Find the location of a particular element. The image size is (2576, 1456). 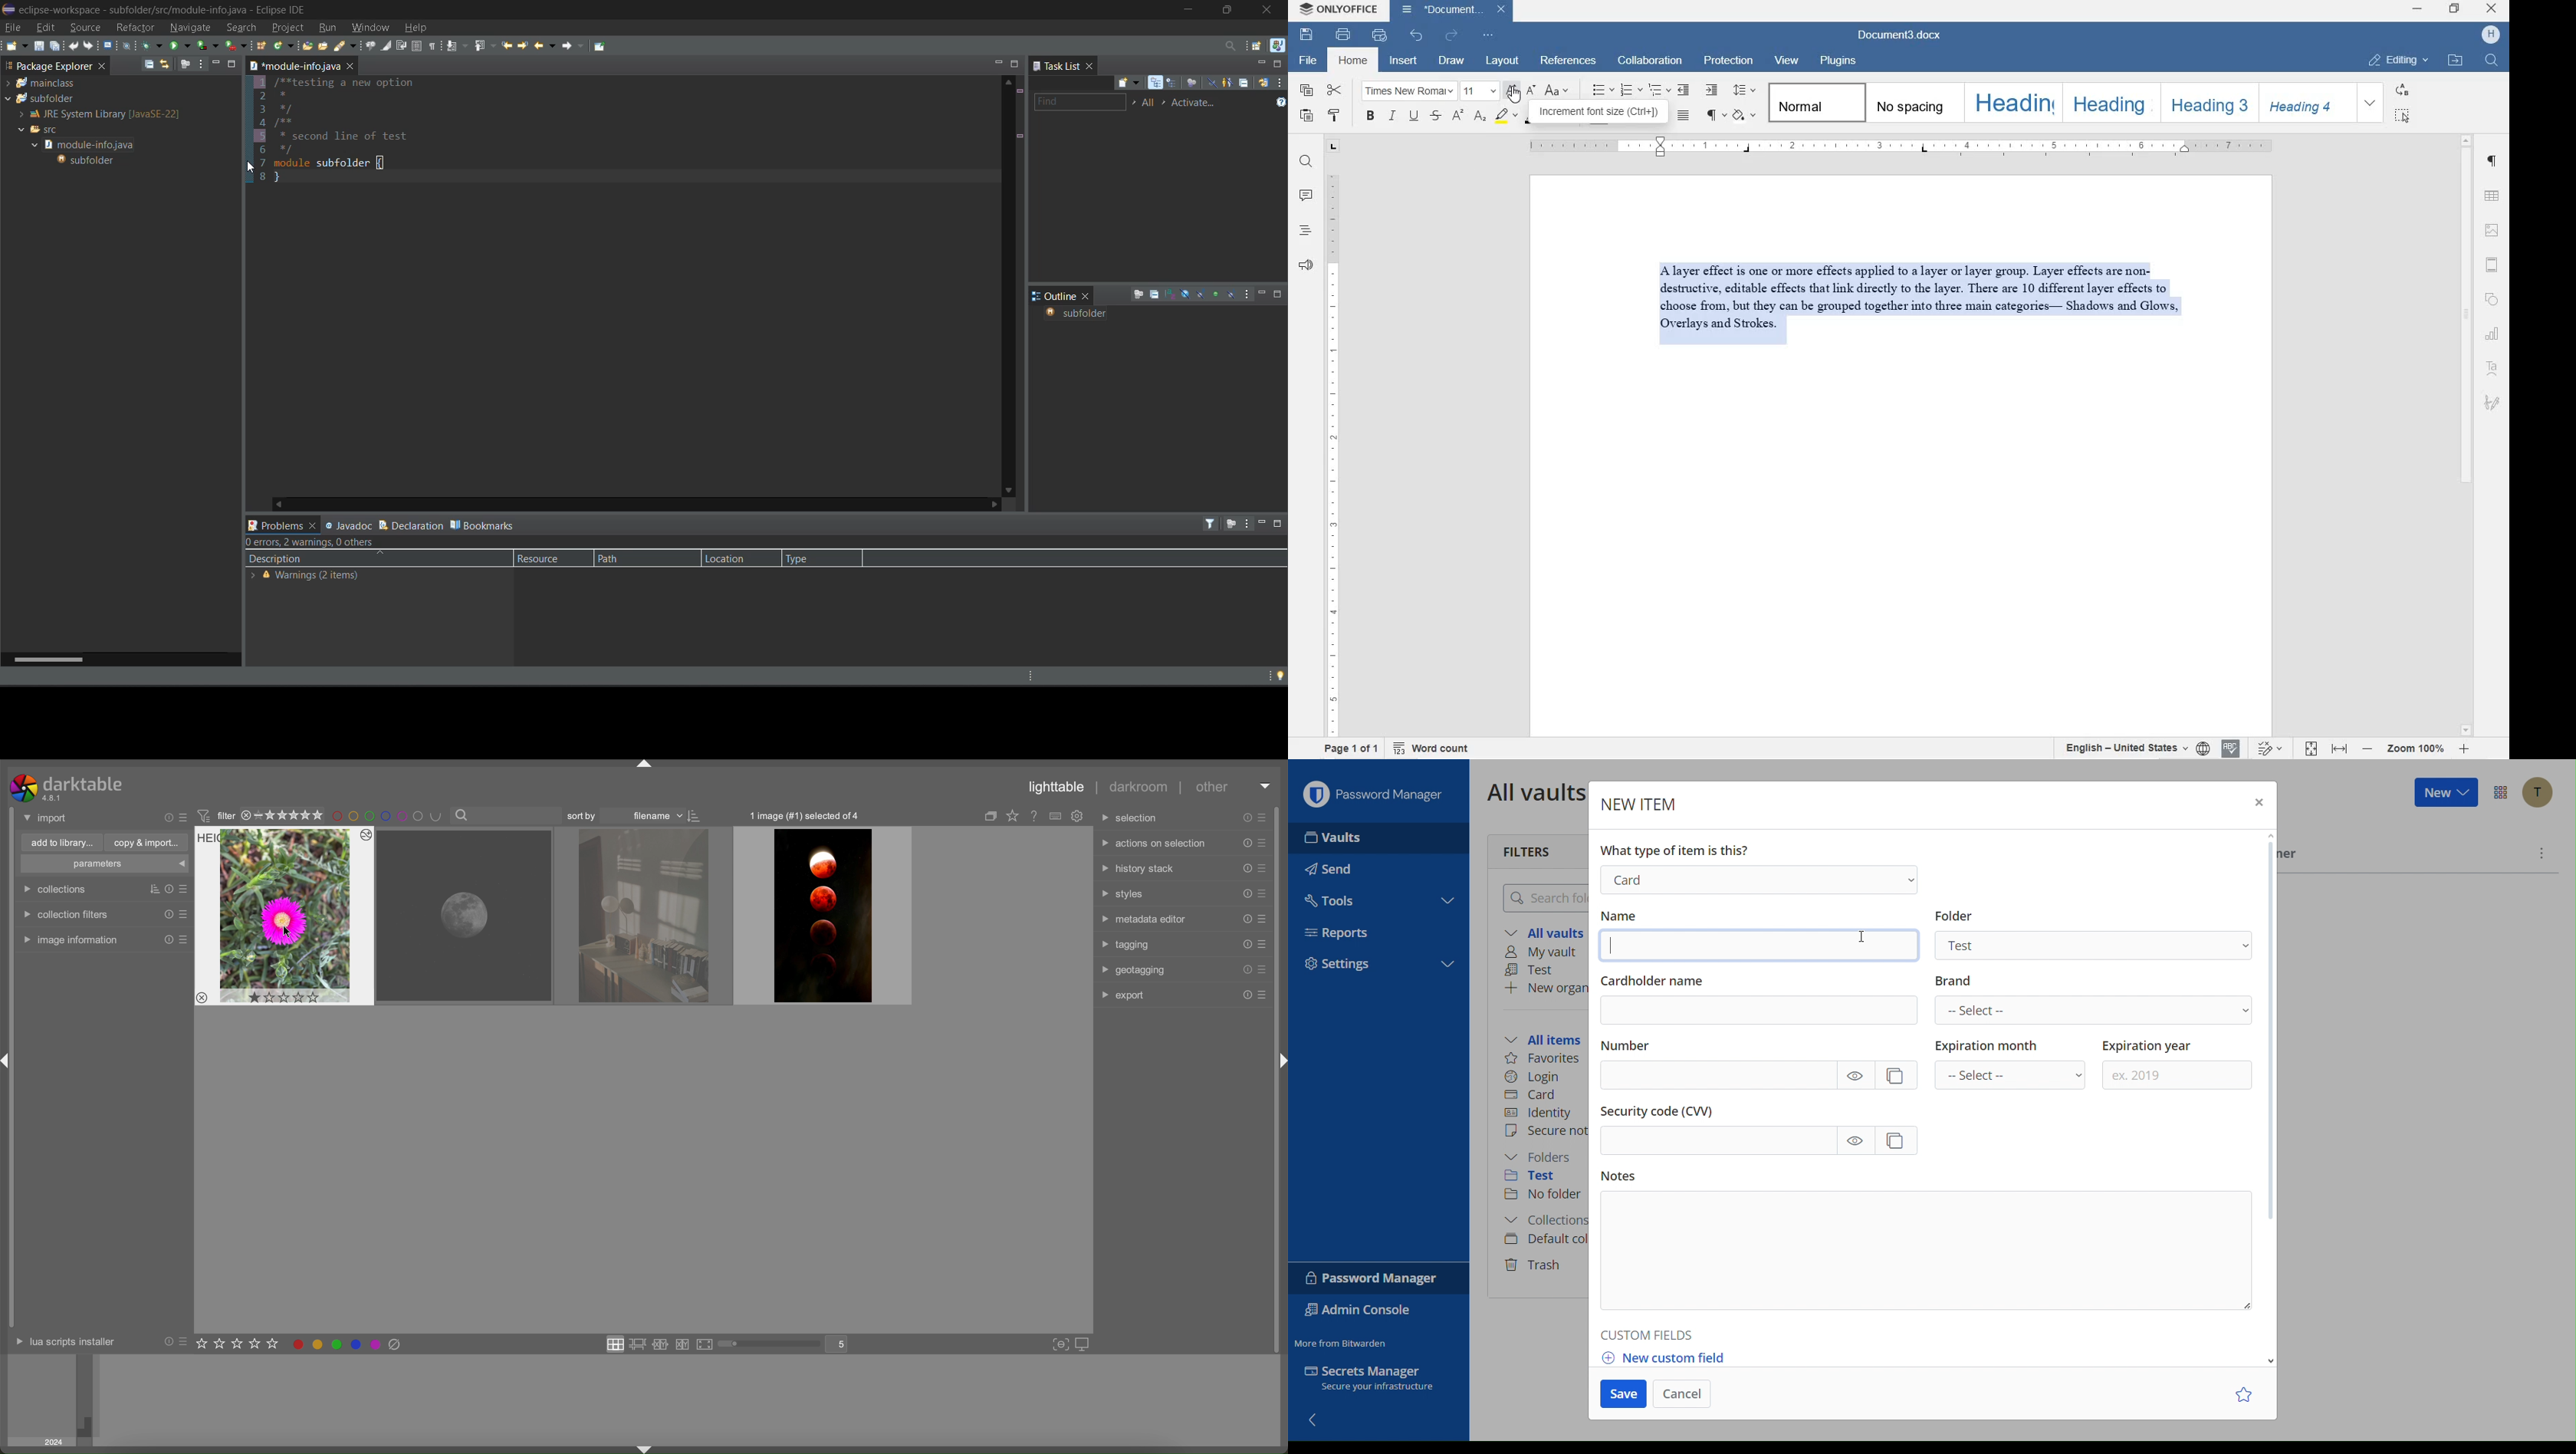

online help is located at coordinates (1035, 815).